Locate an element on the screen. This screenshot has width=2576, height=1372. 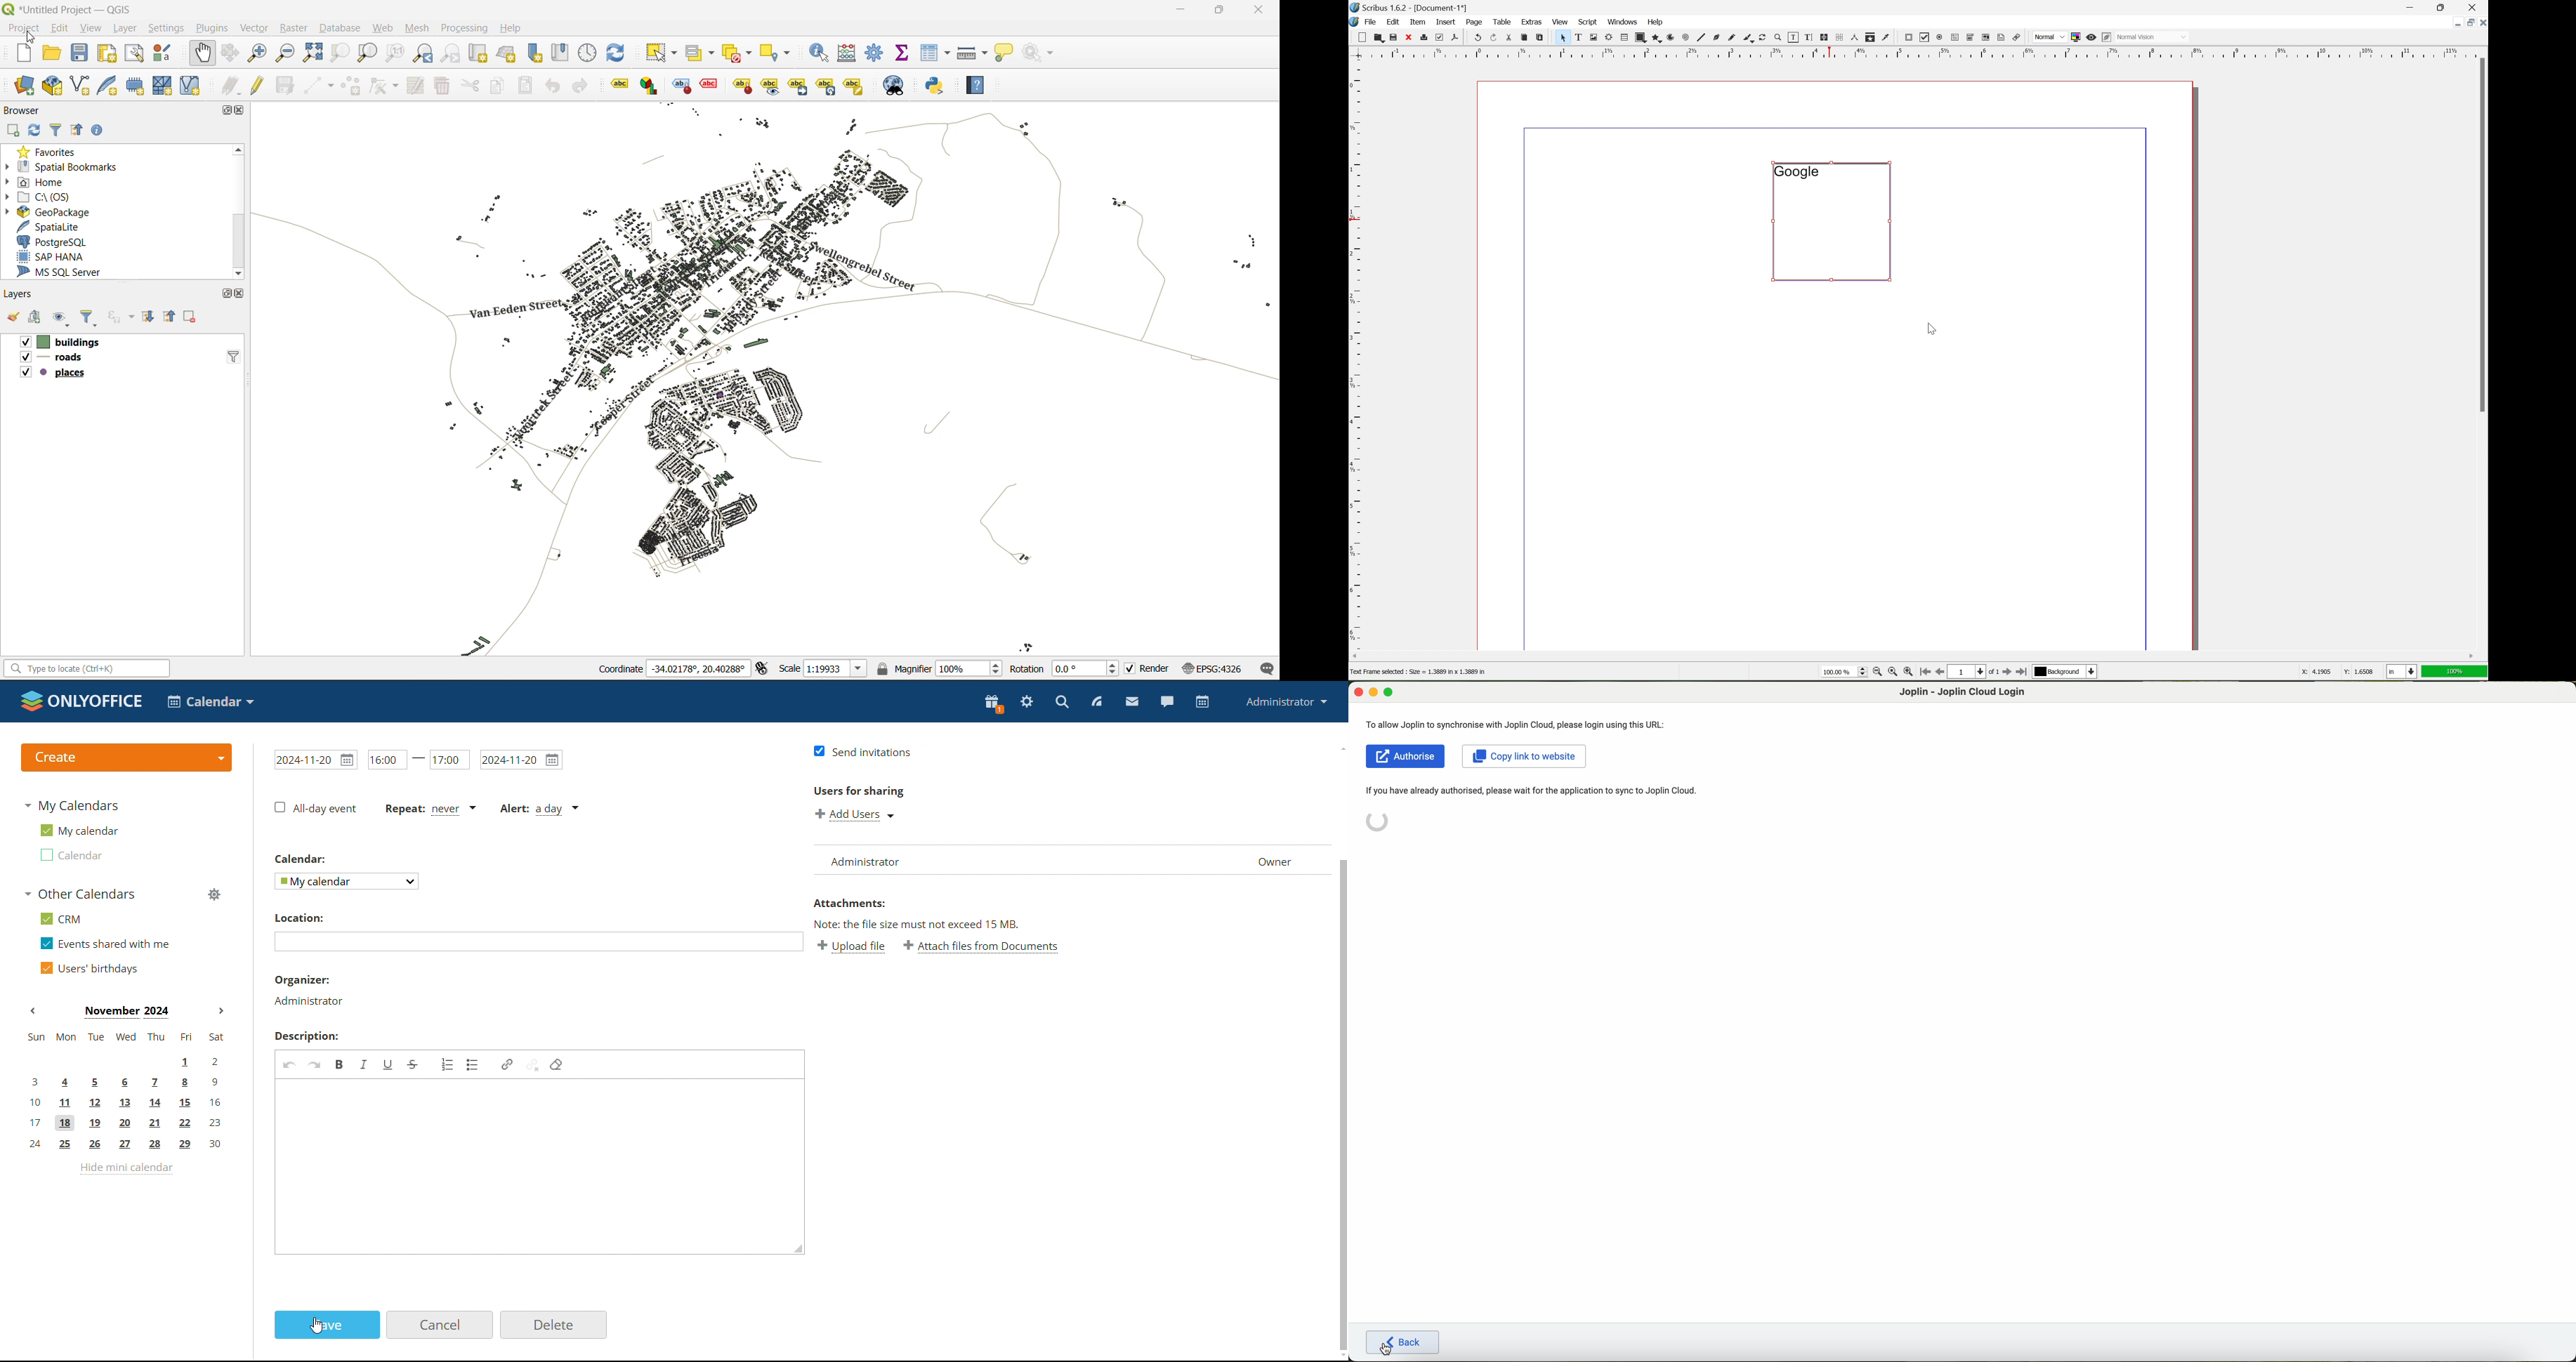
maximize is located at coordinates (1220, 10).